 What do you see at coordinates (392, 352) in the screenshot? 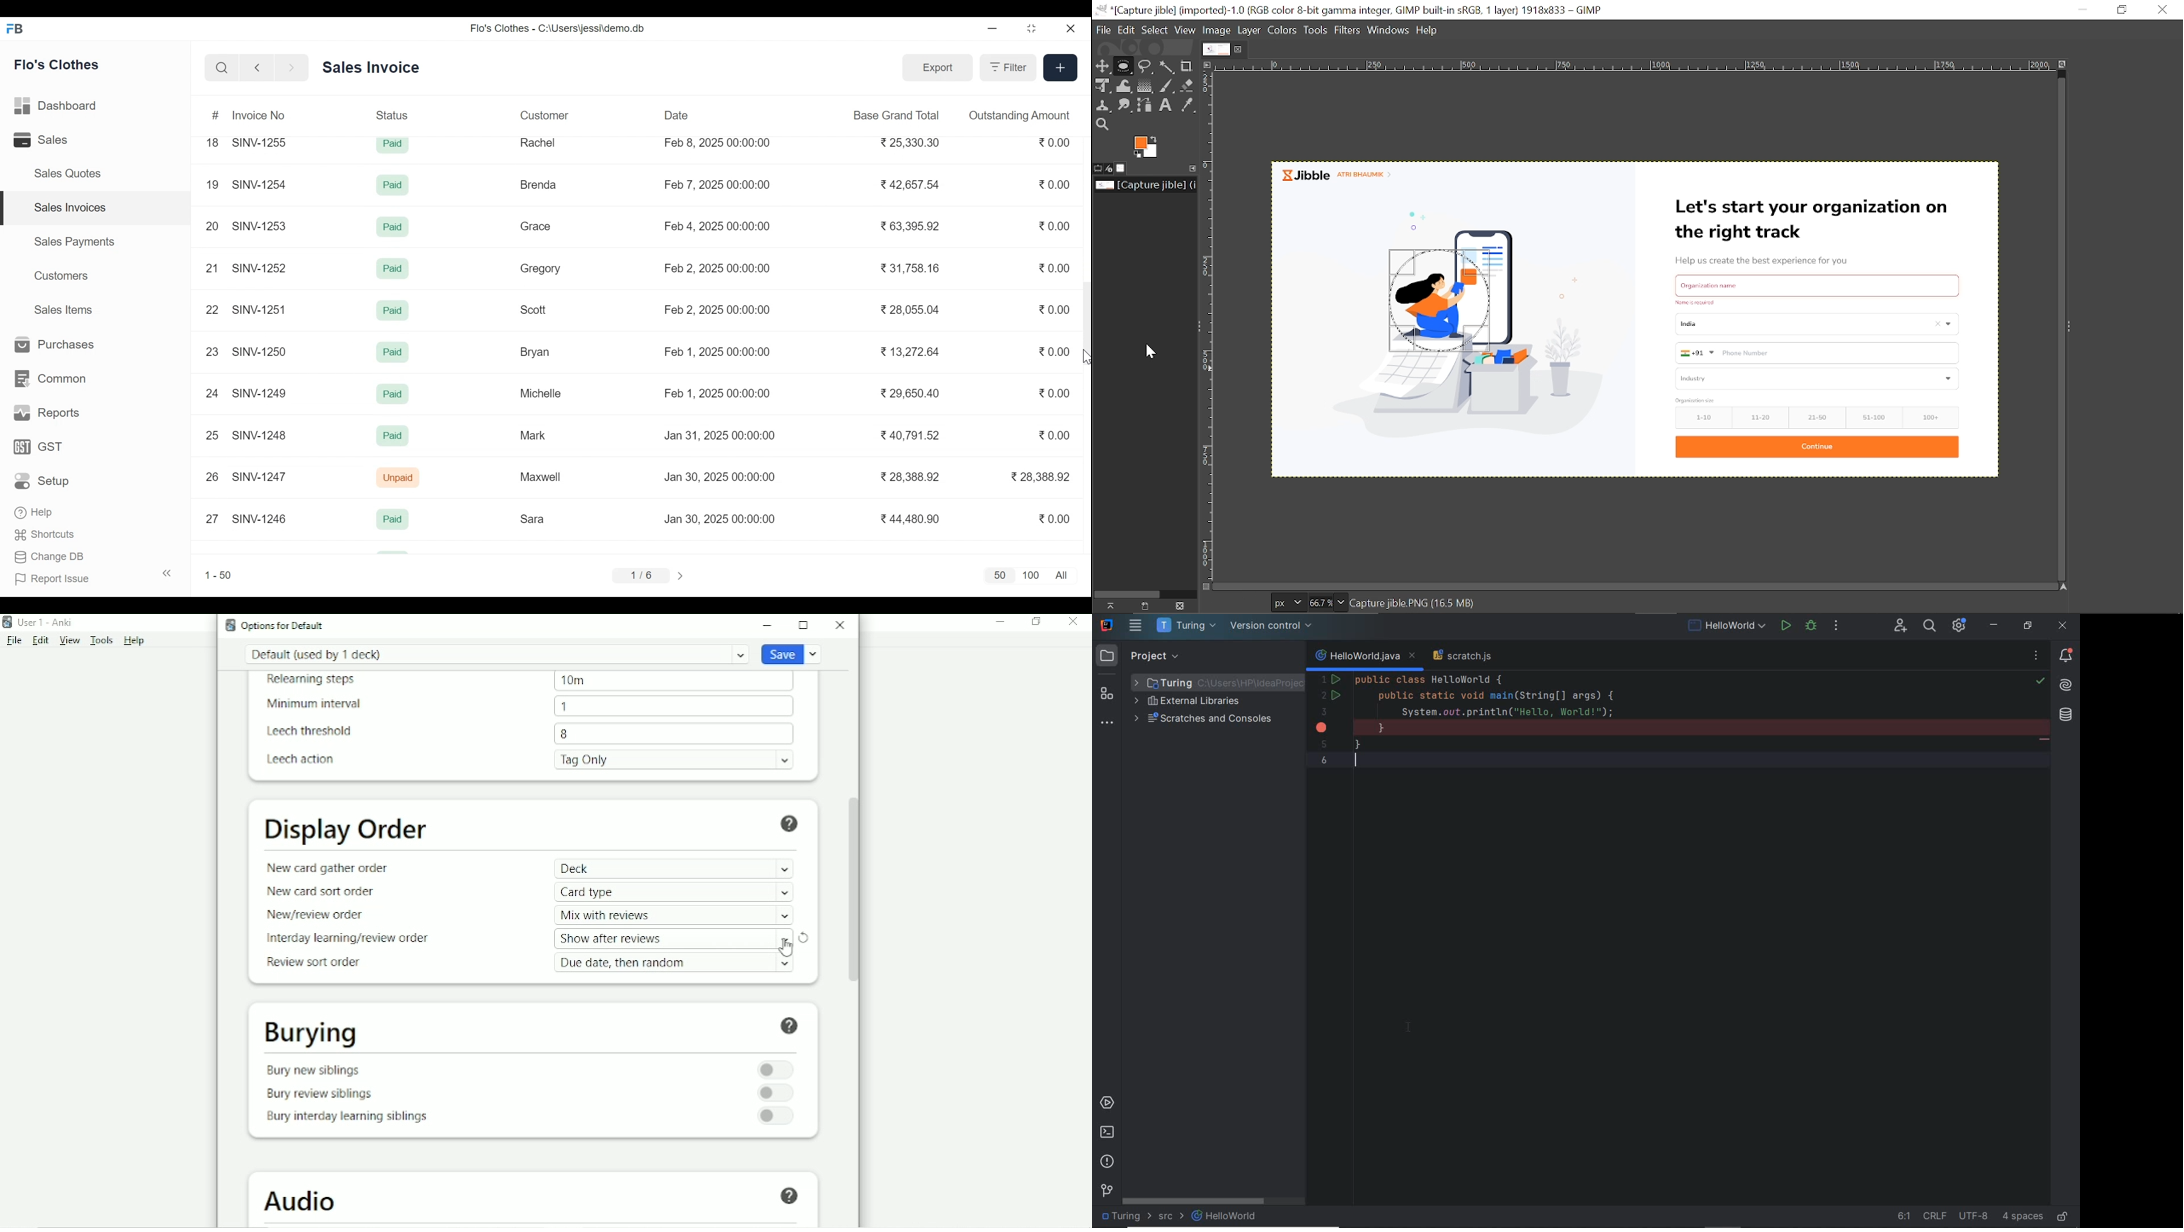
I see `Paid` at bounding box center [392, 352].